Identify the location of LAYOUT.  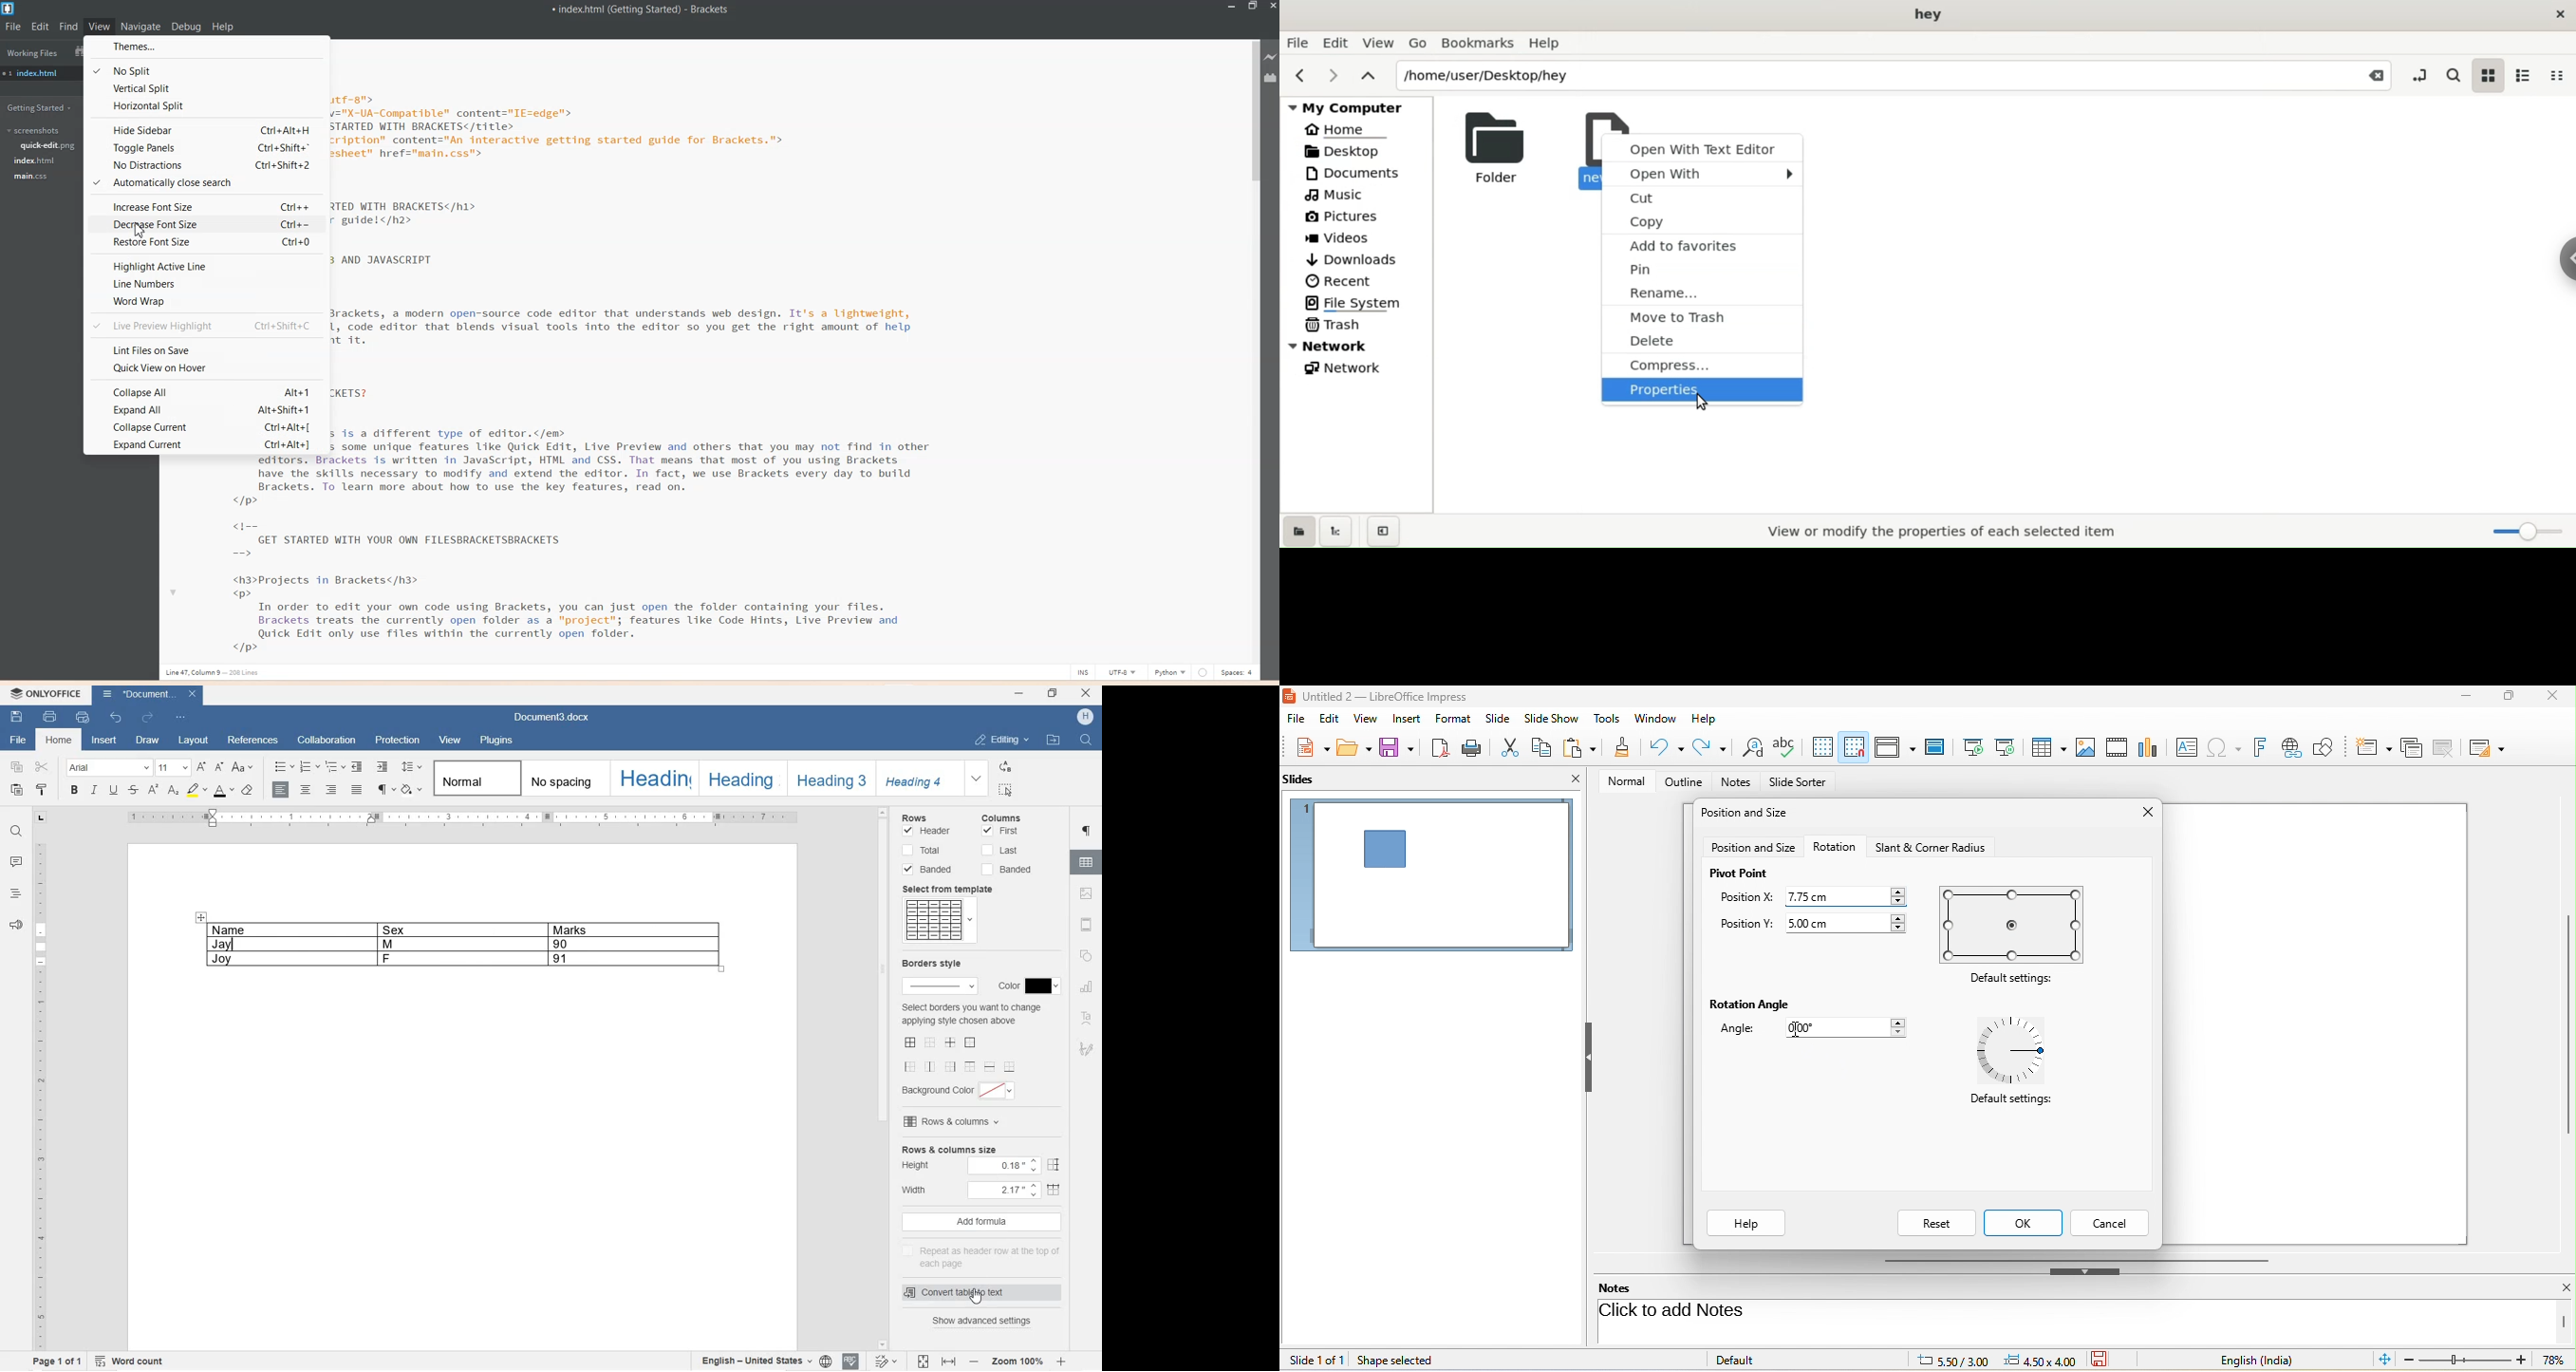
(192, 741).